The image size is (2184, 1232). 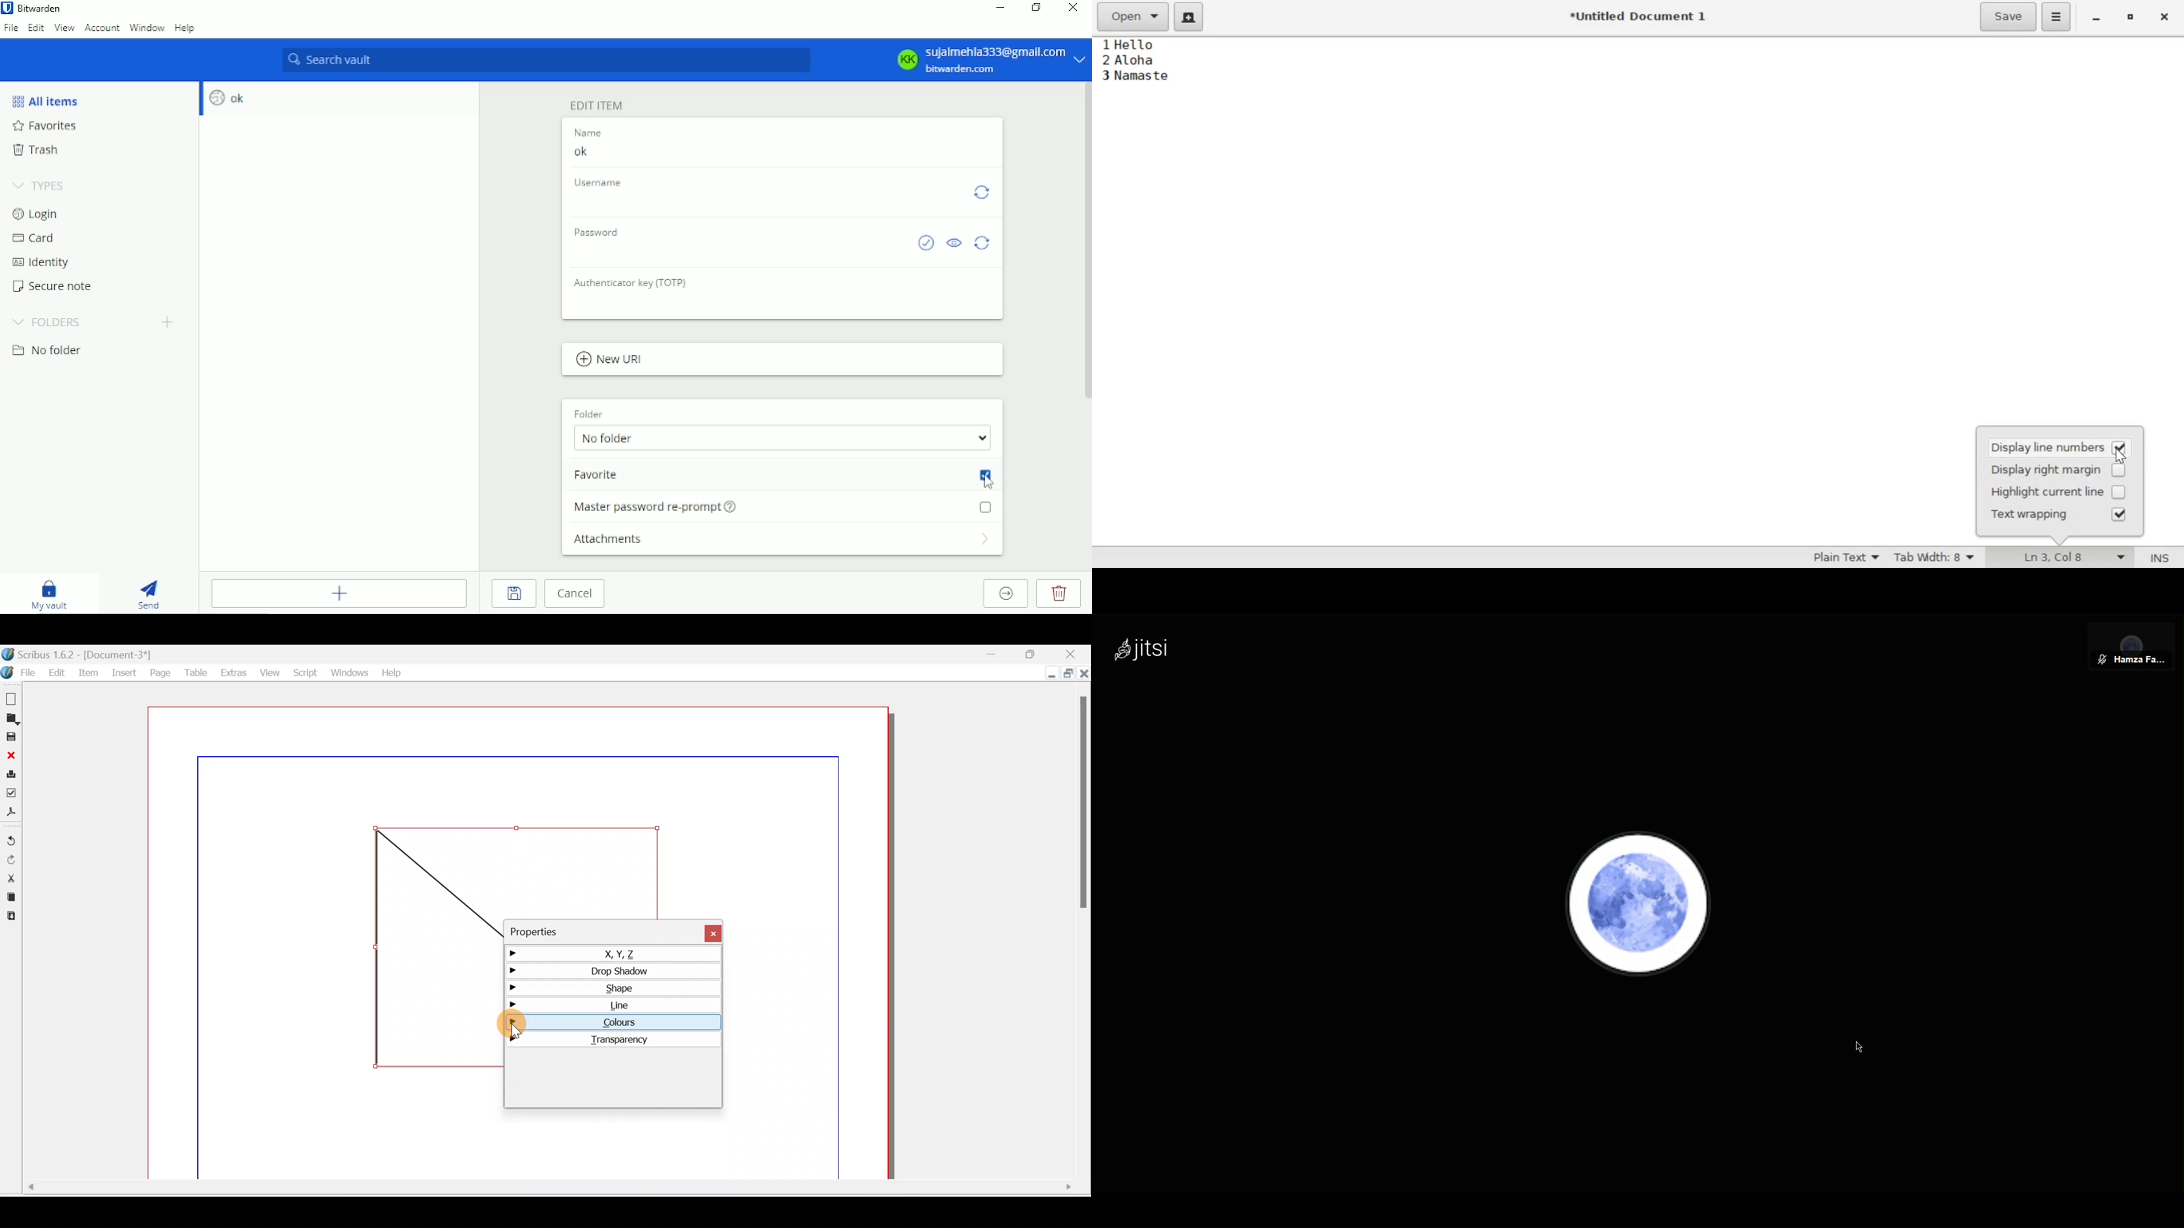 What do you see at coordinates (11, 697) in the screenshot?
I see `New` at bounding box center [11, 697].